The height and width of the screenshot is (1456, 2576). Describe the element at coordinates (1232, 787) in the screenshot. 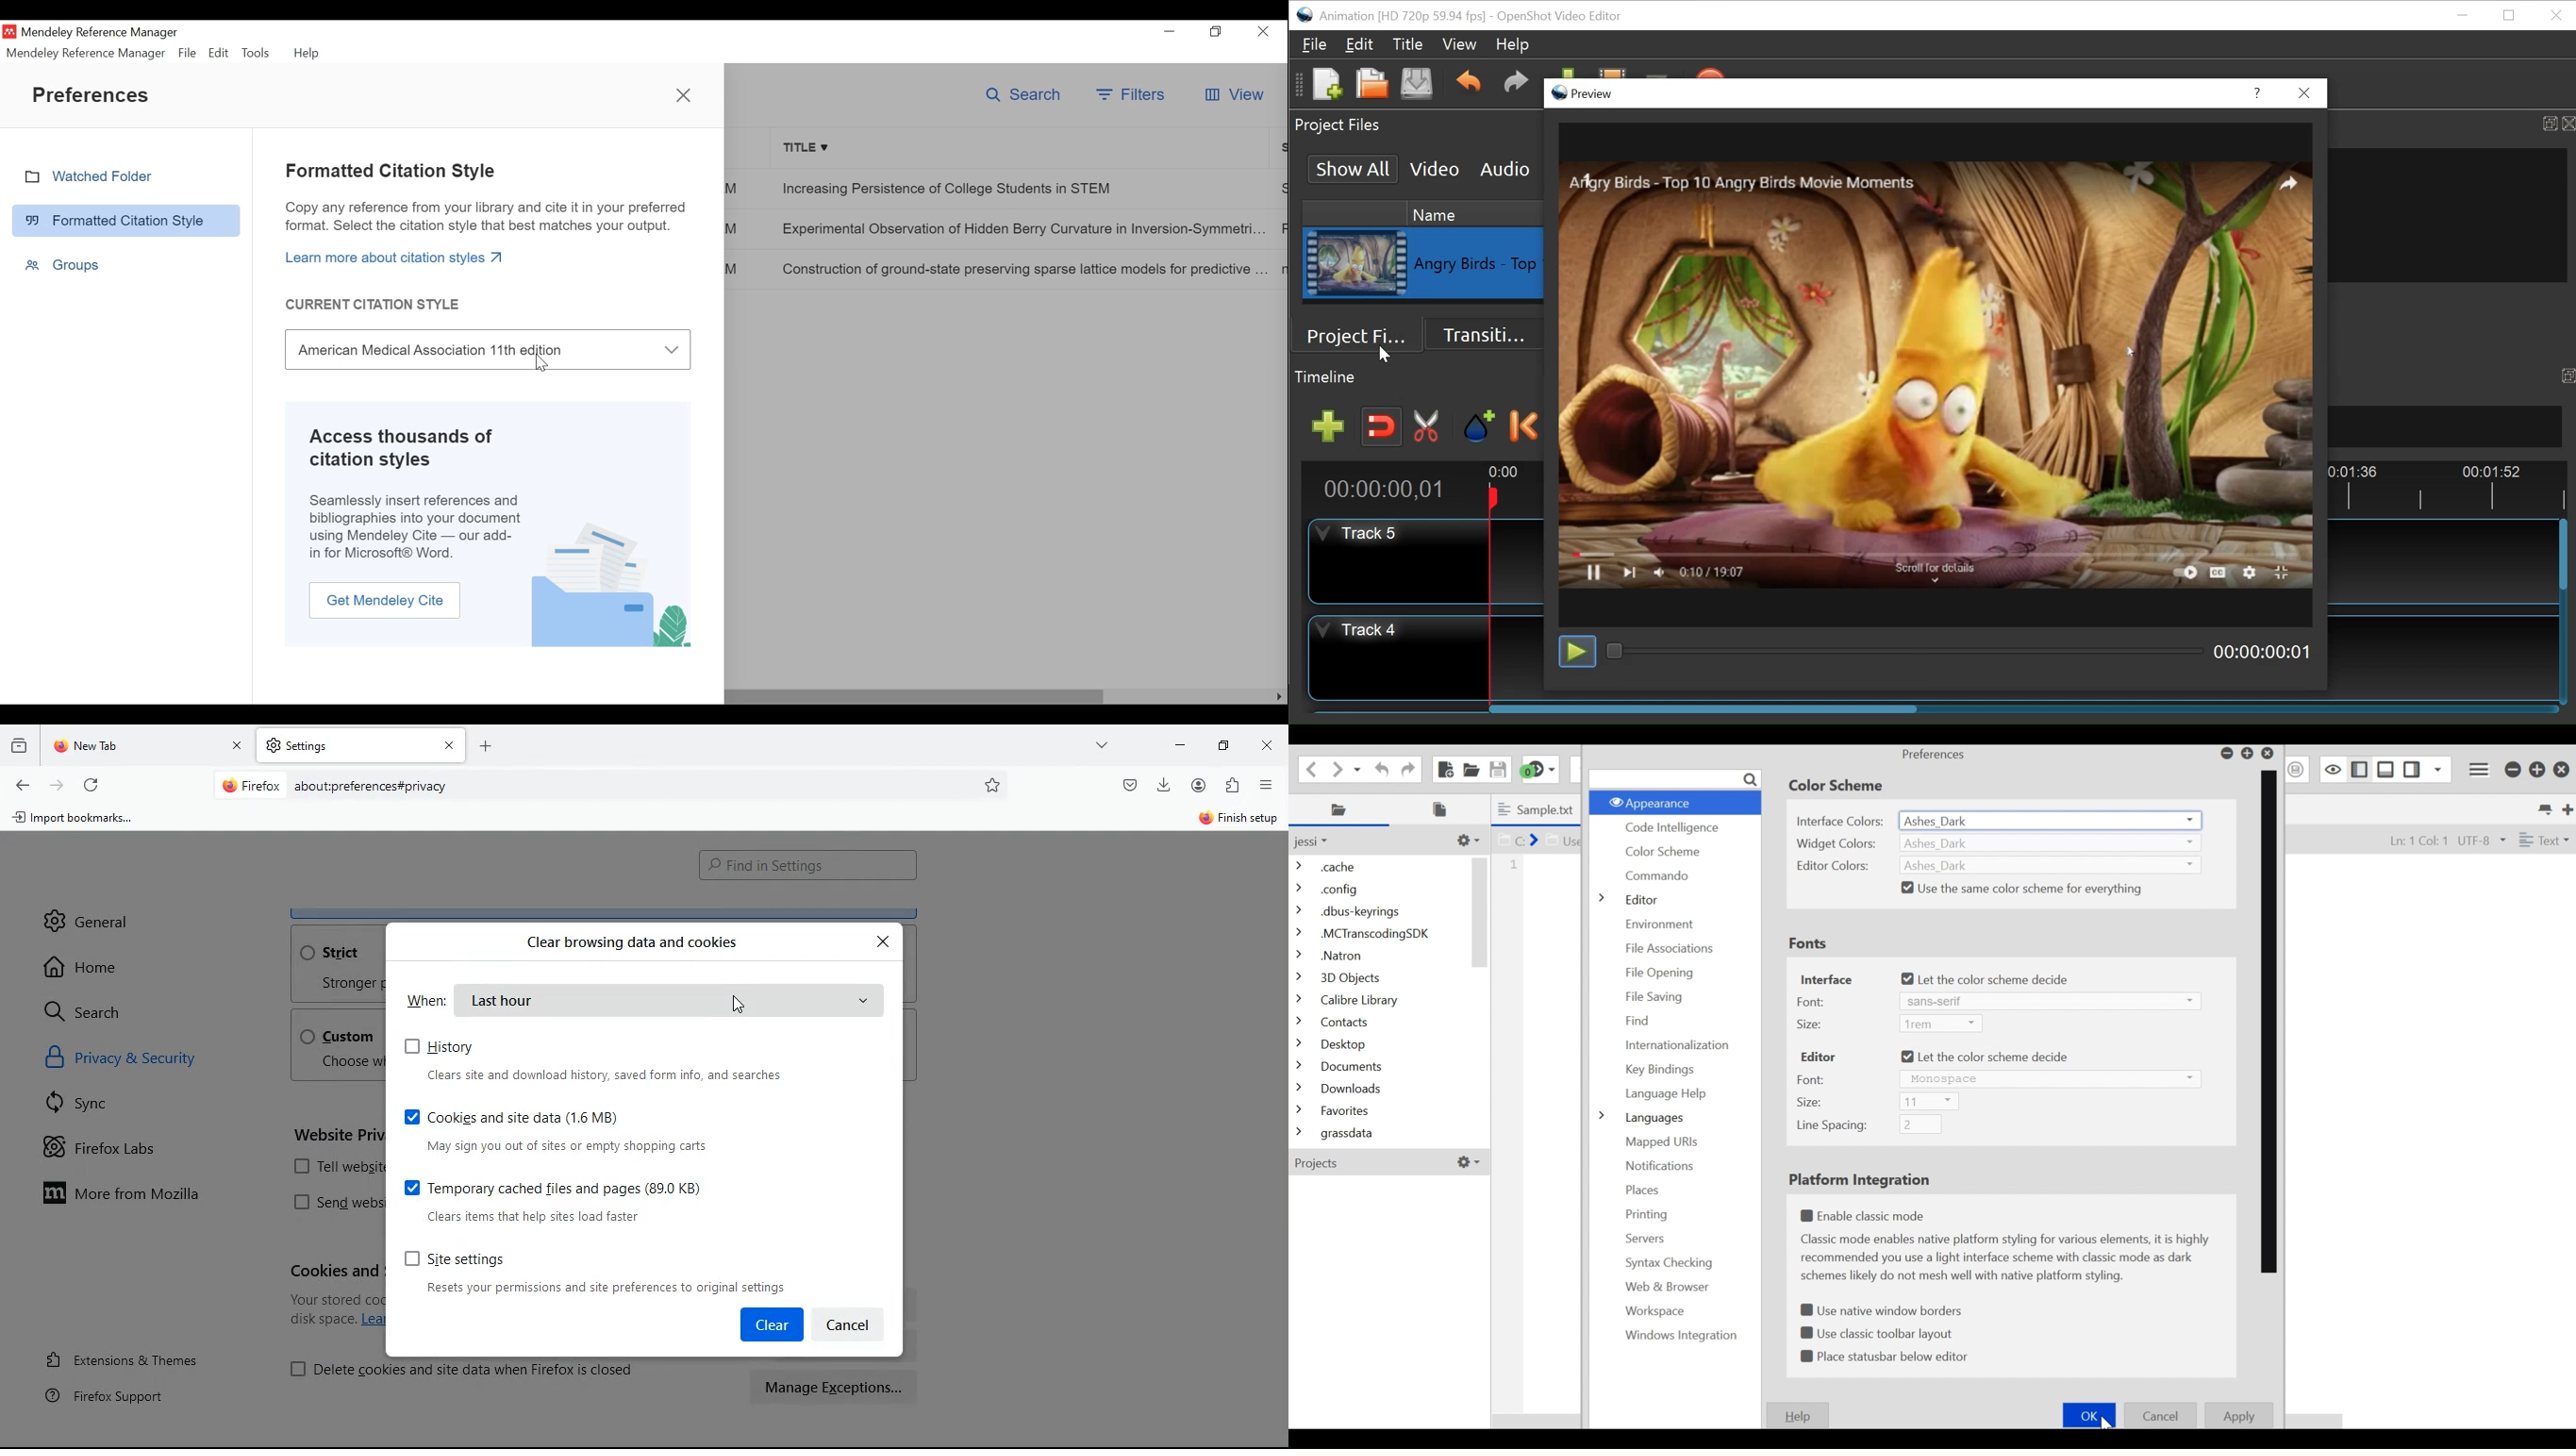

I see `extentions` at that location.